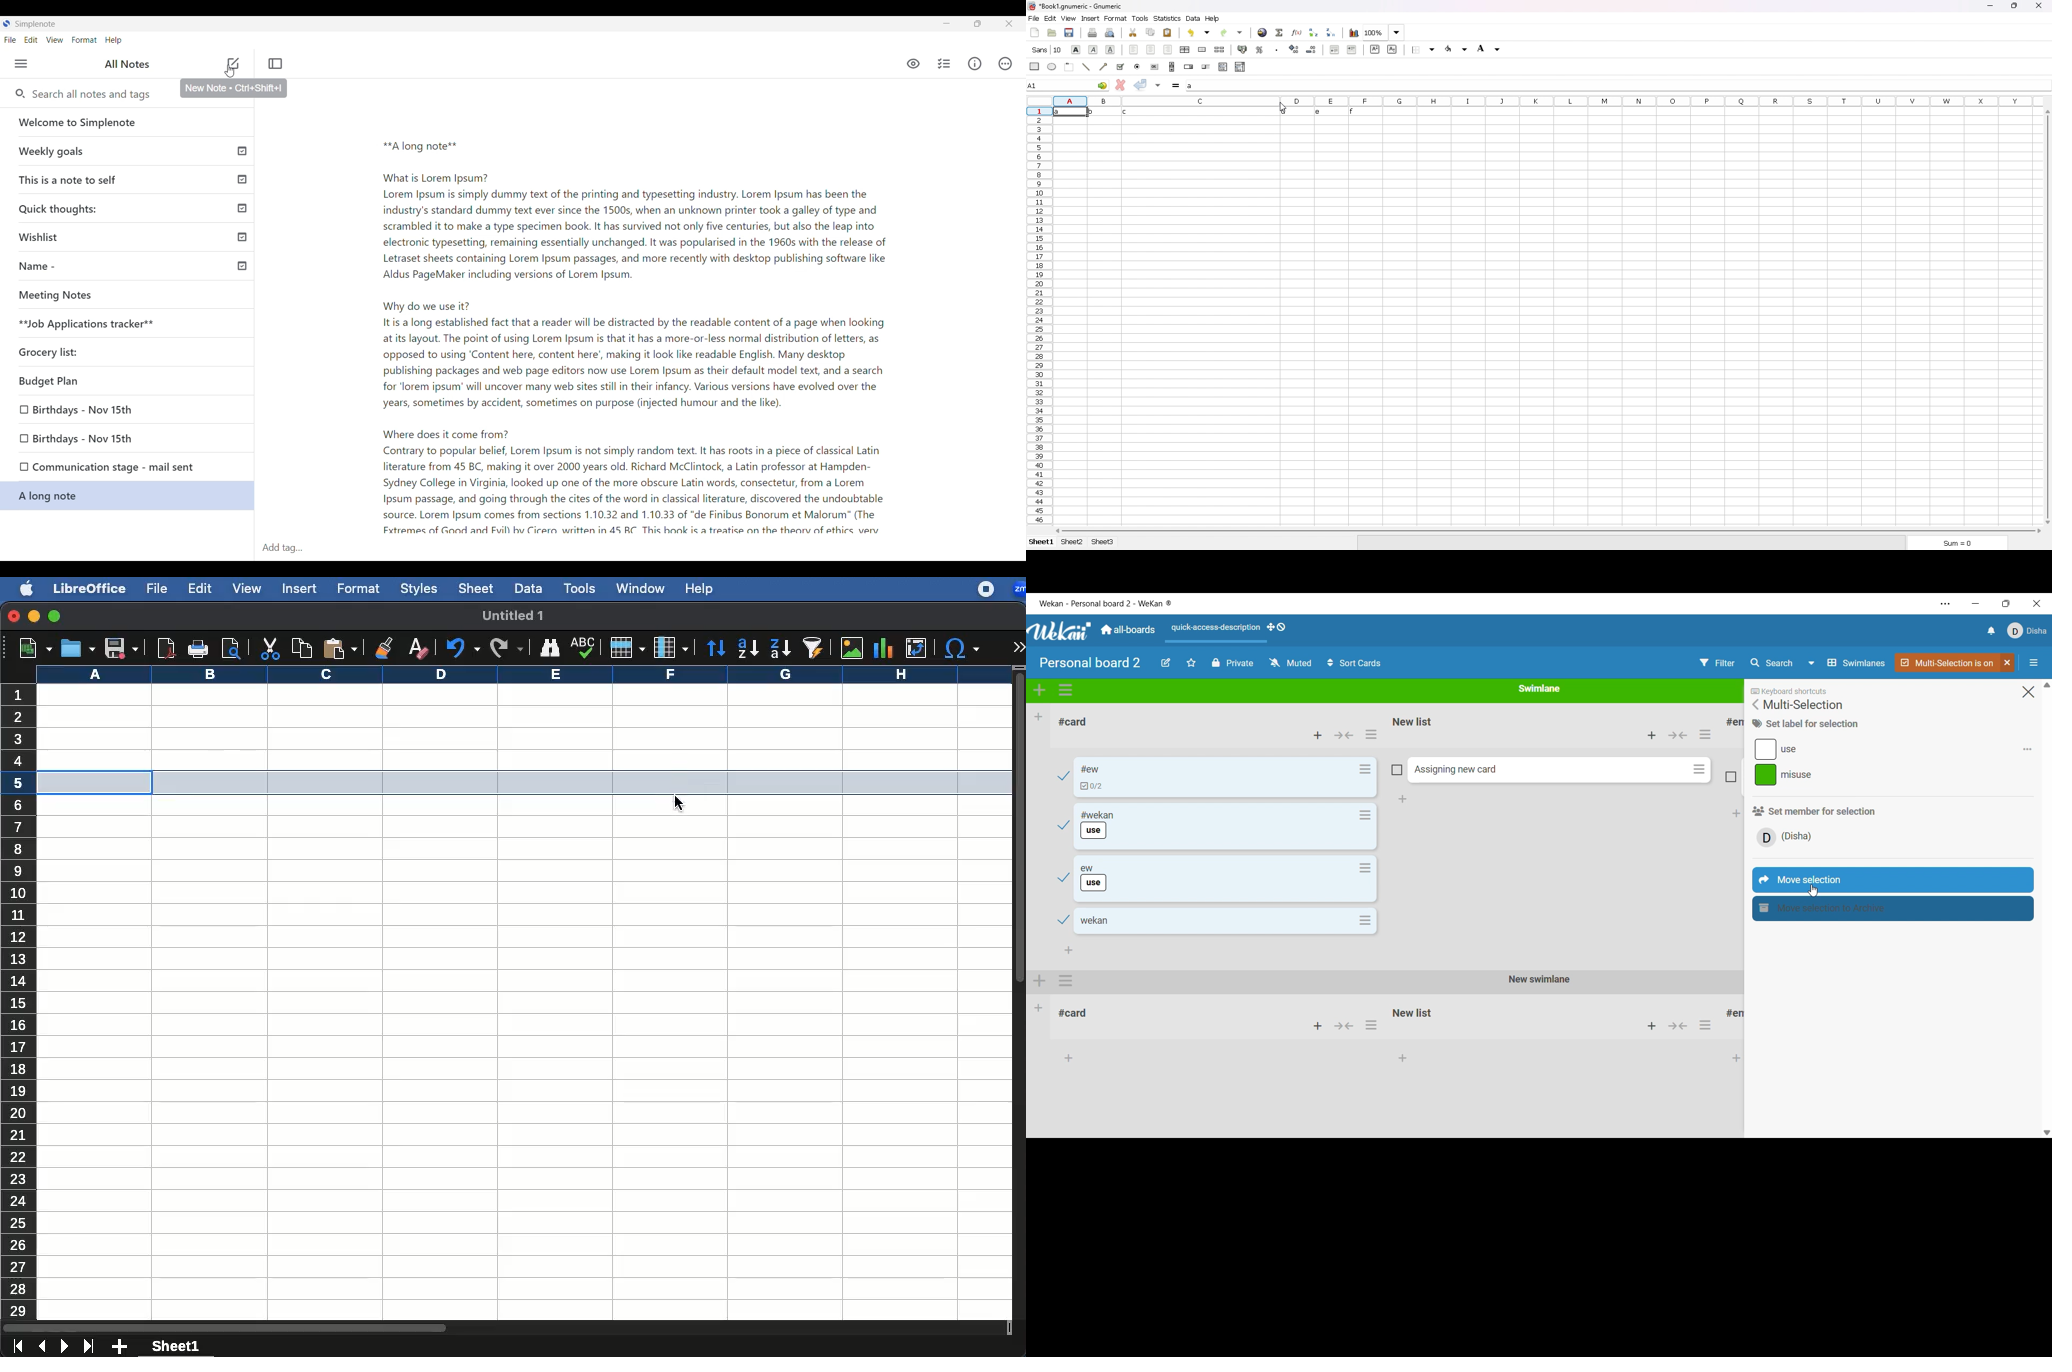 This screenshot has height=1372, width=2072. I want to click on cell selected, so click(523, 783).